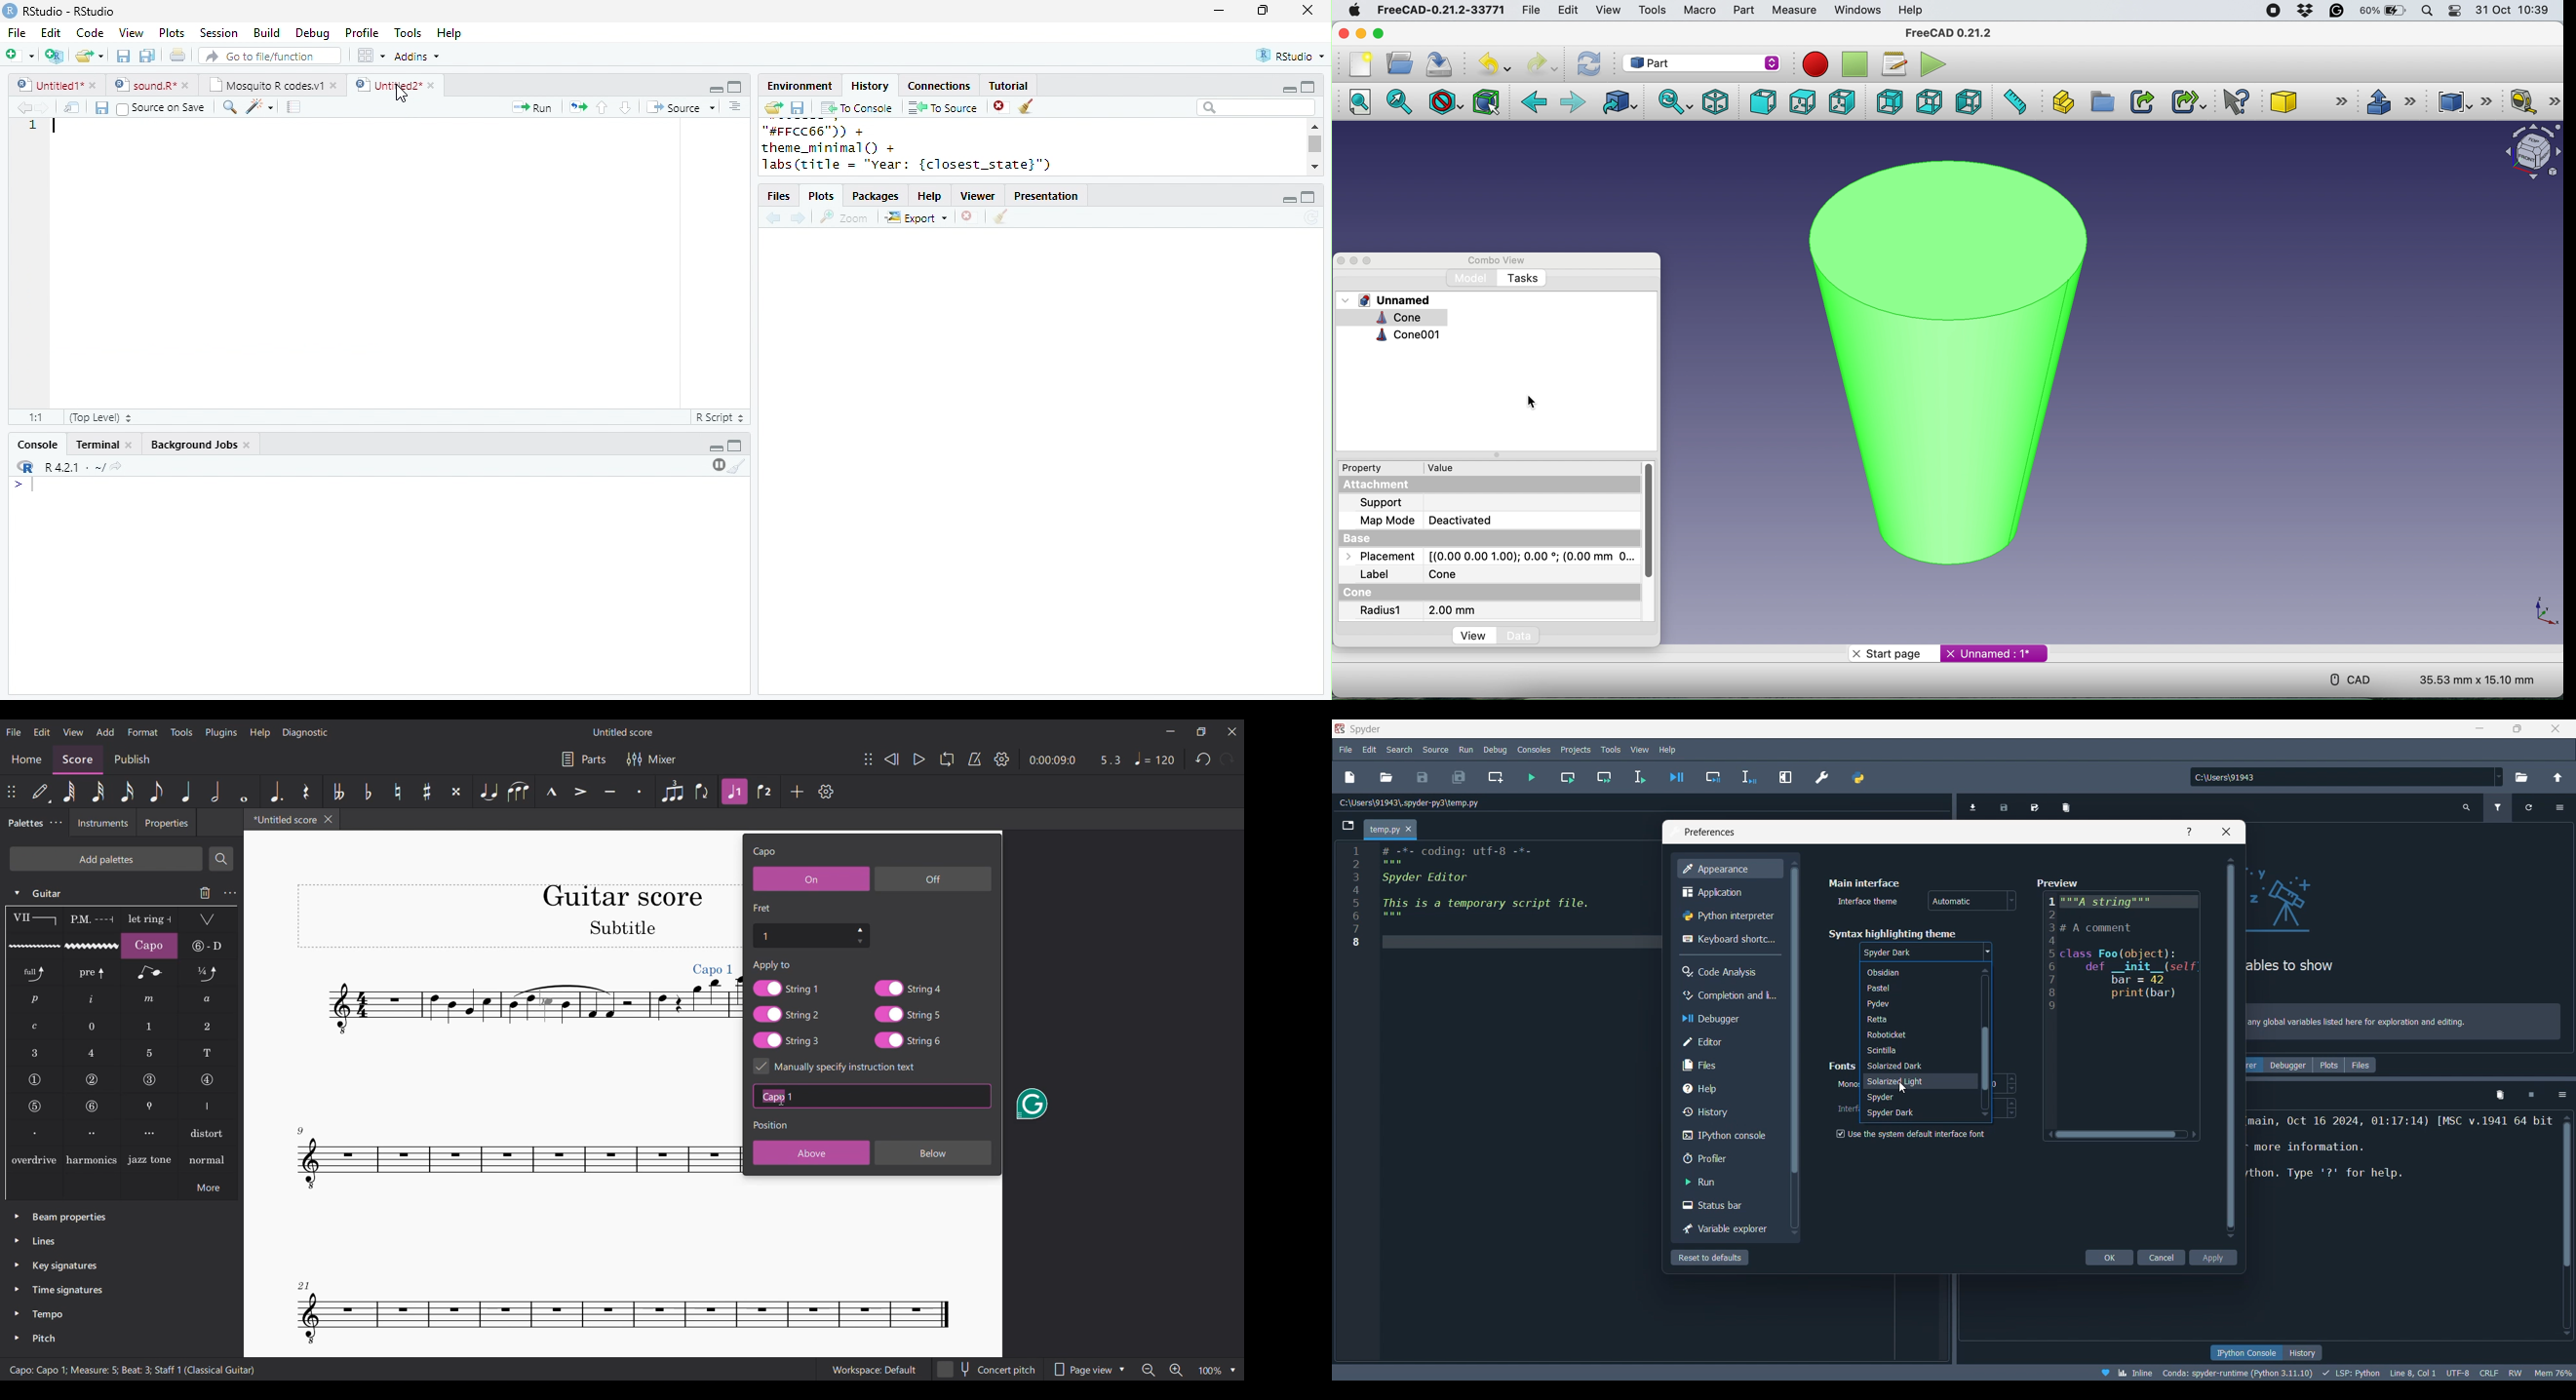  What do you see at coordinates (1906, 973) in the screenshot?
I see `obsidian` at bounding box center [1906, 973].